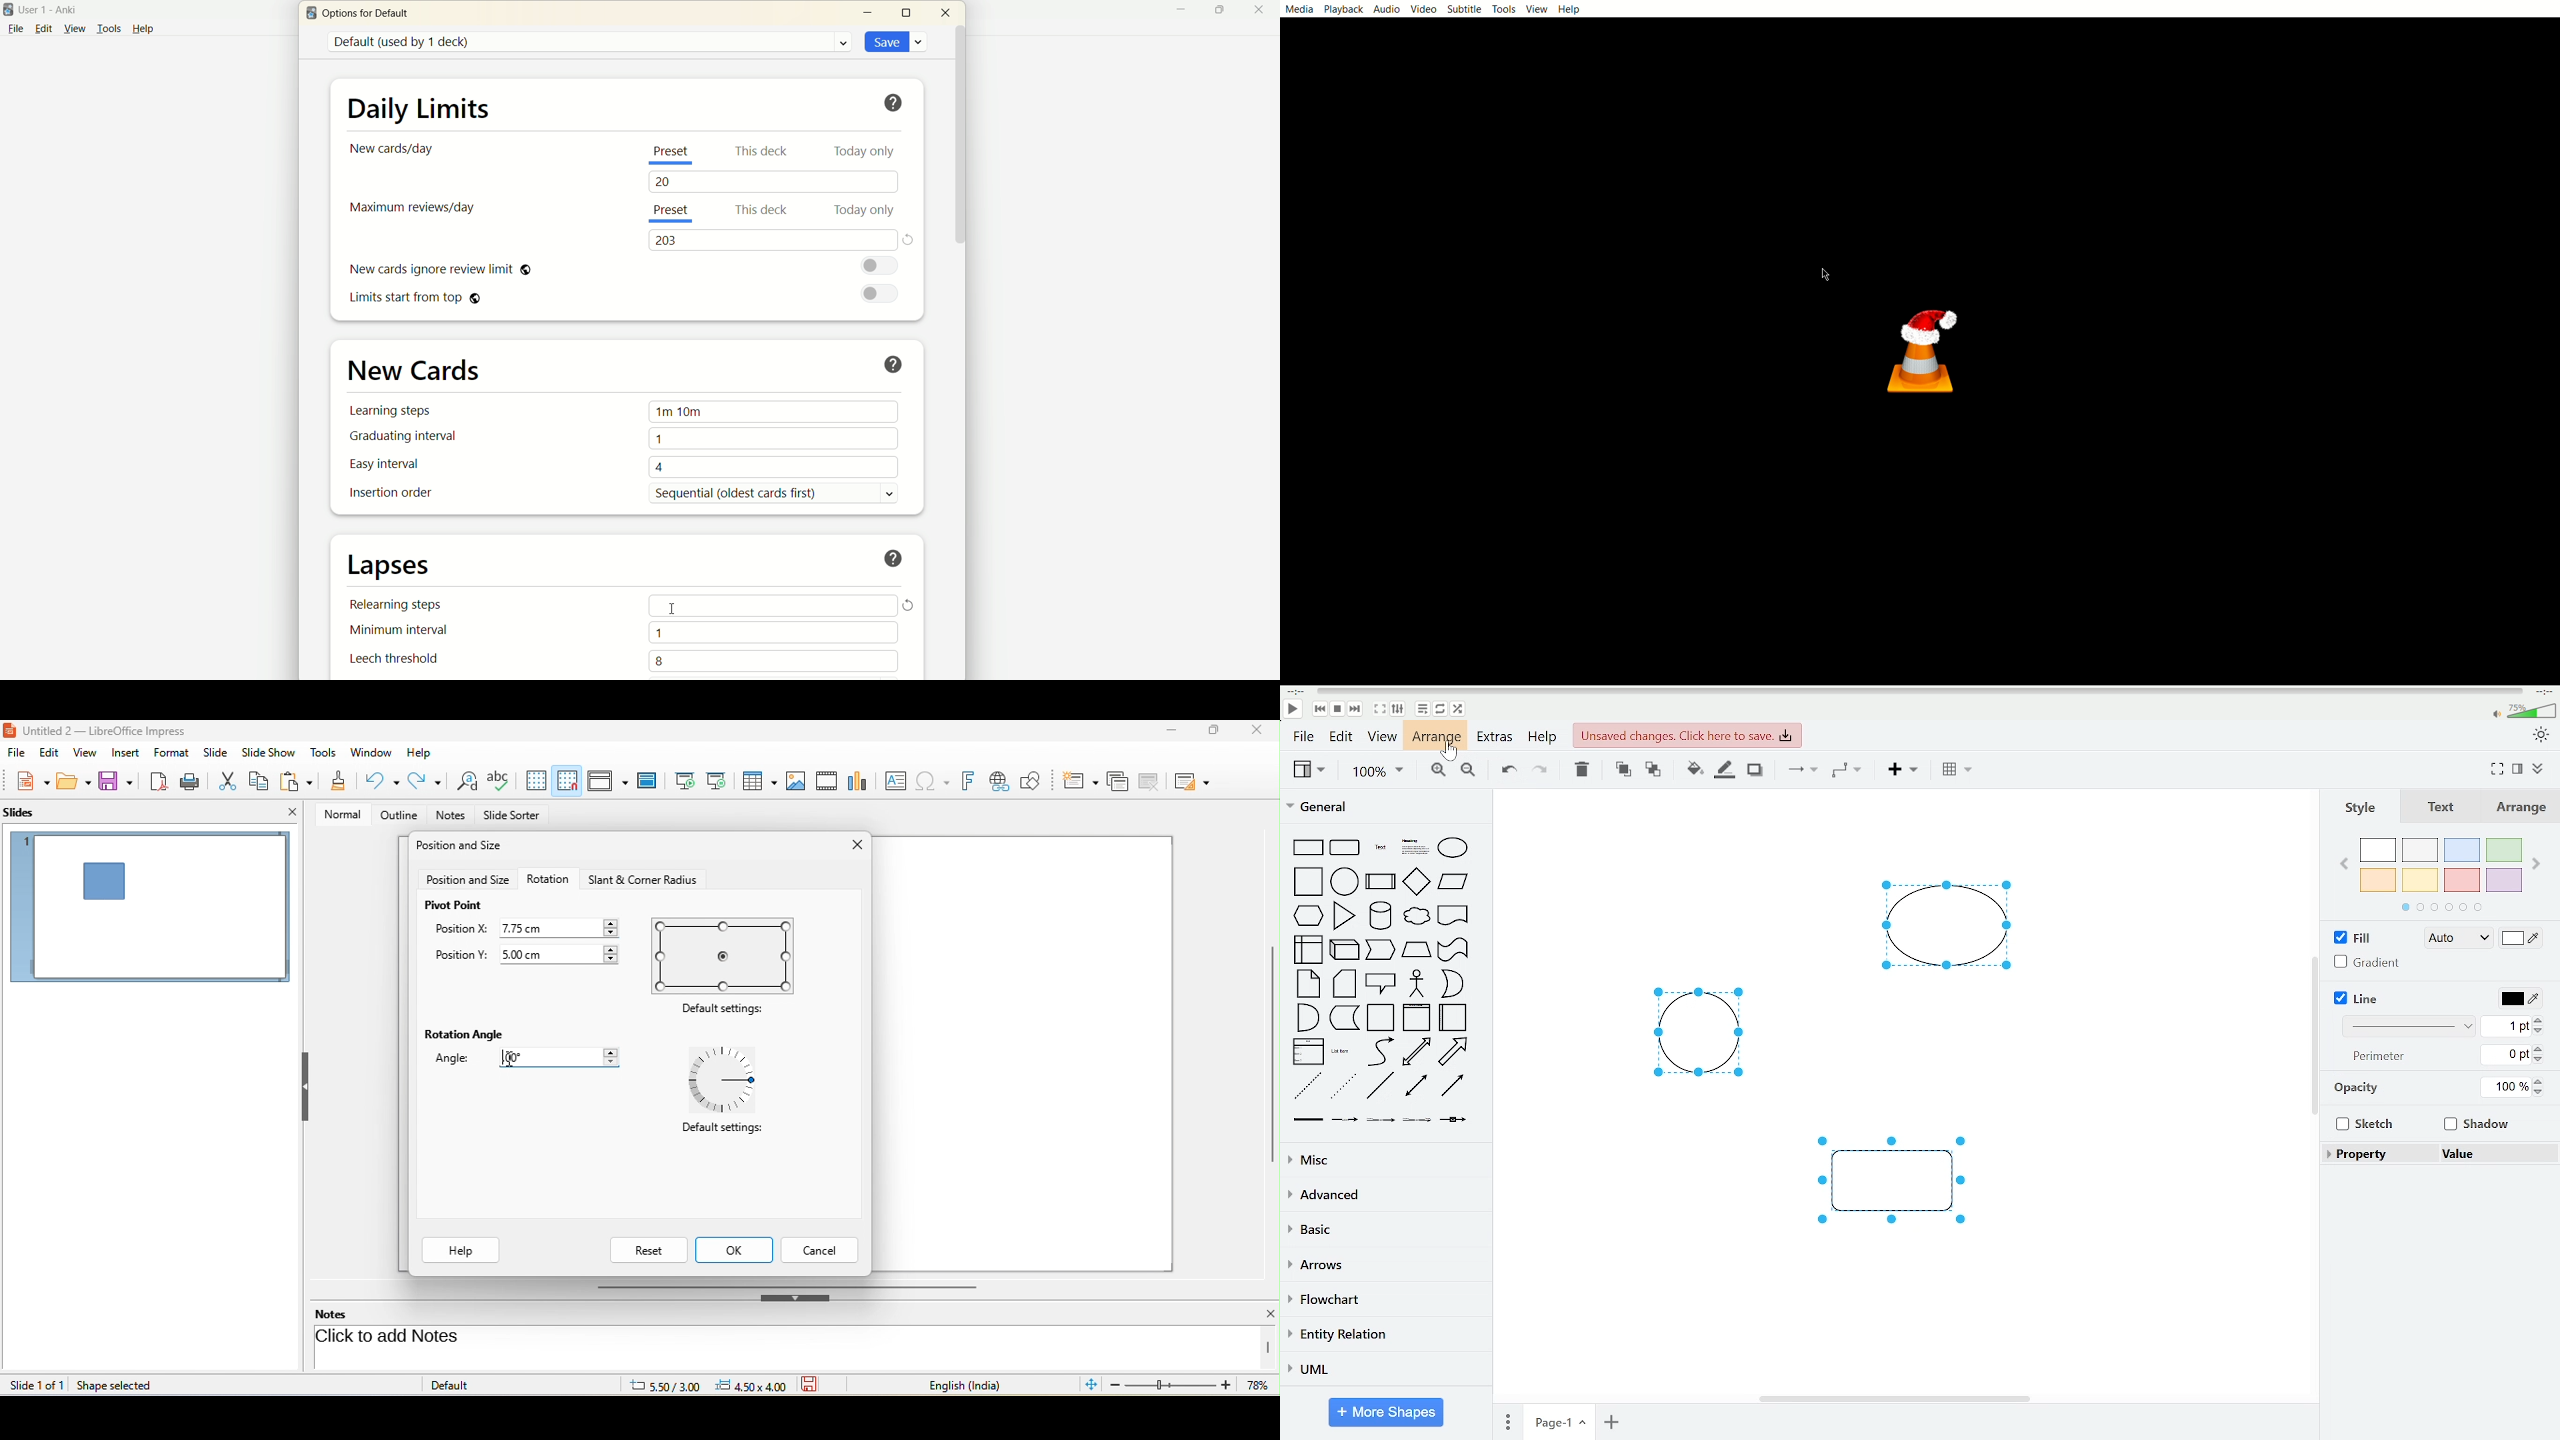 This screenshot has height=1456, width=2576. I want to click on cursor position-5.50/3.00, so click(654, 1384).